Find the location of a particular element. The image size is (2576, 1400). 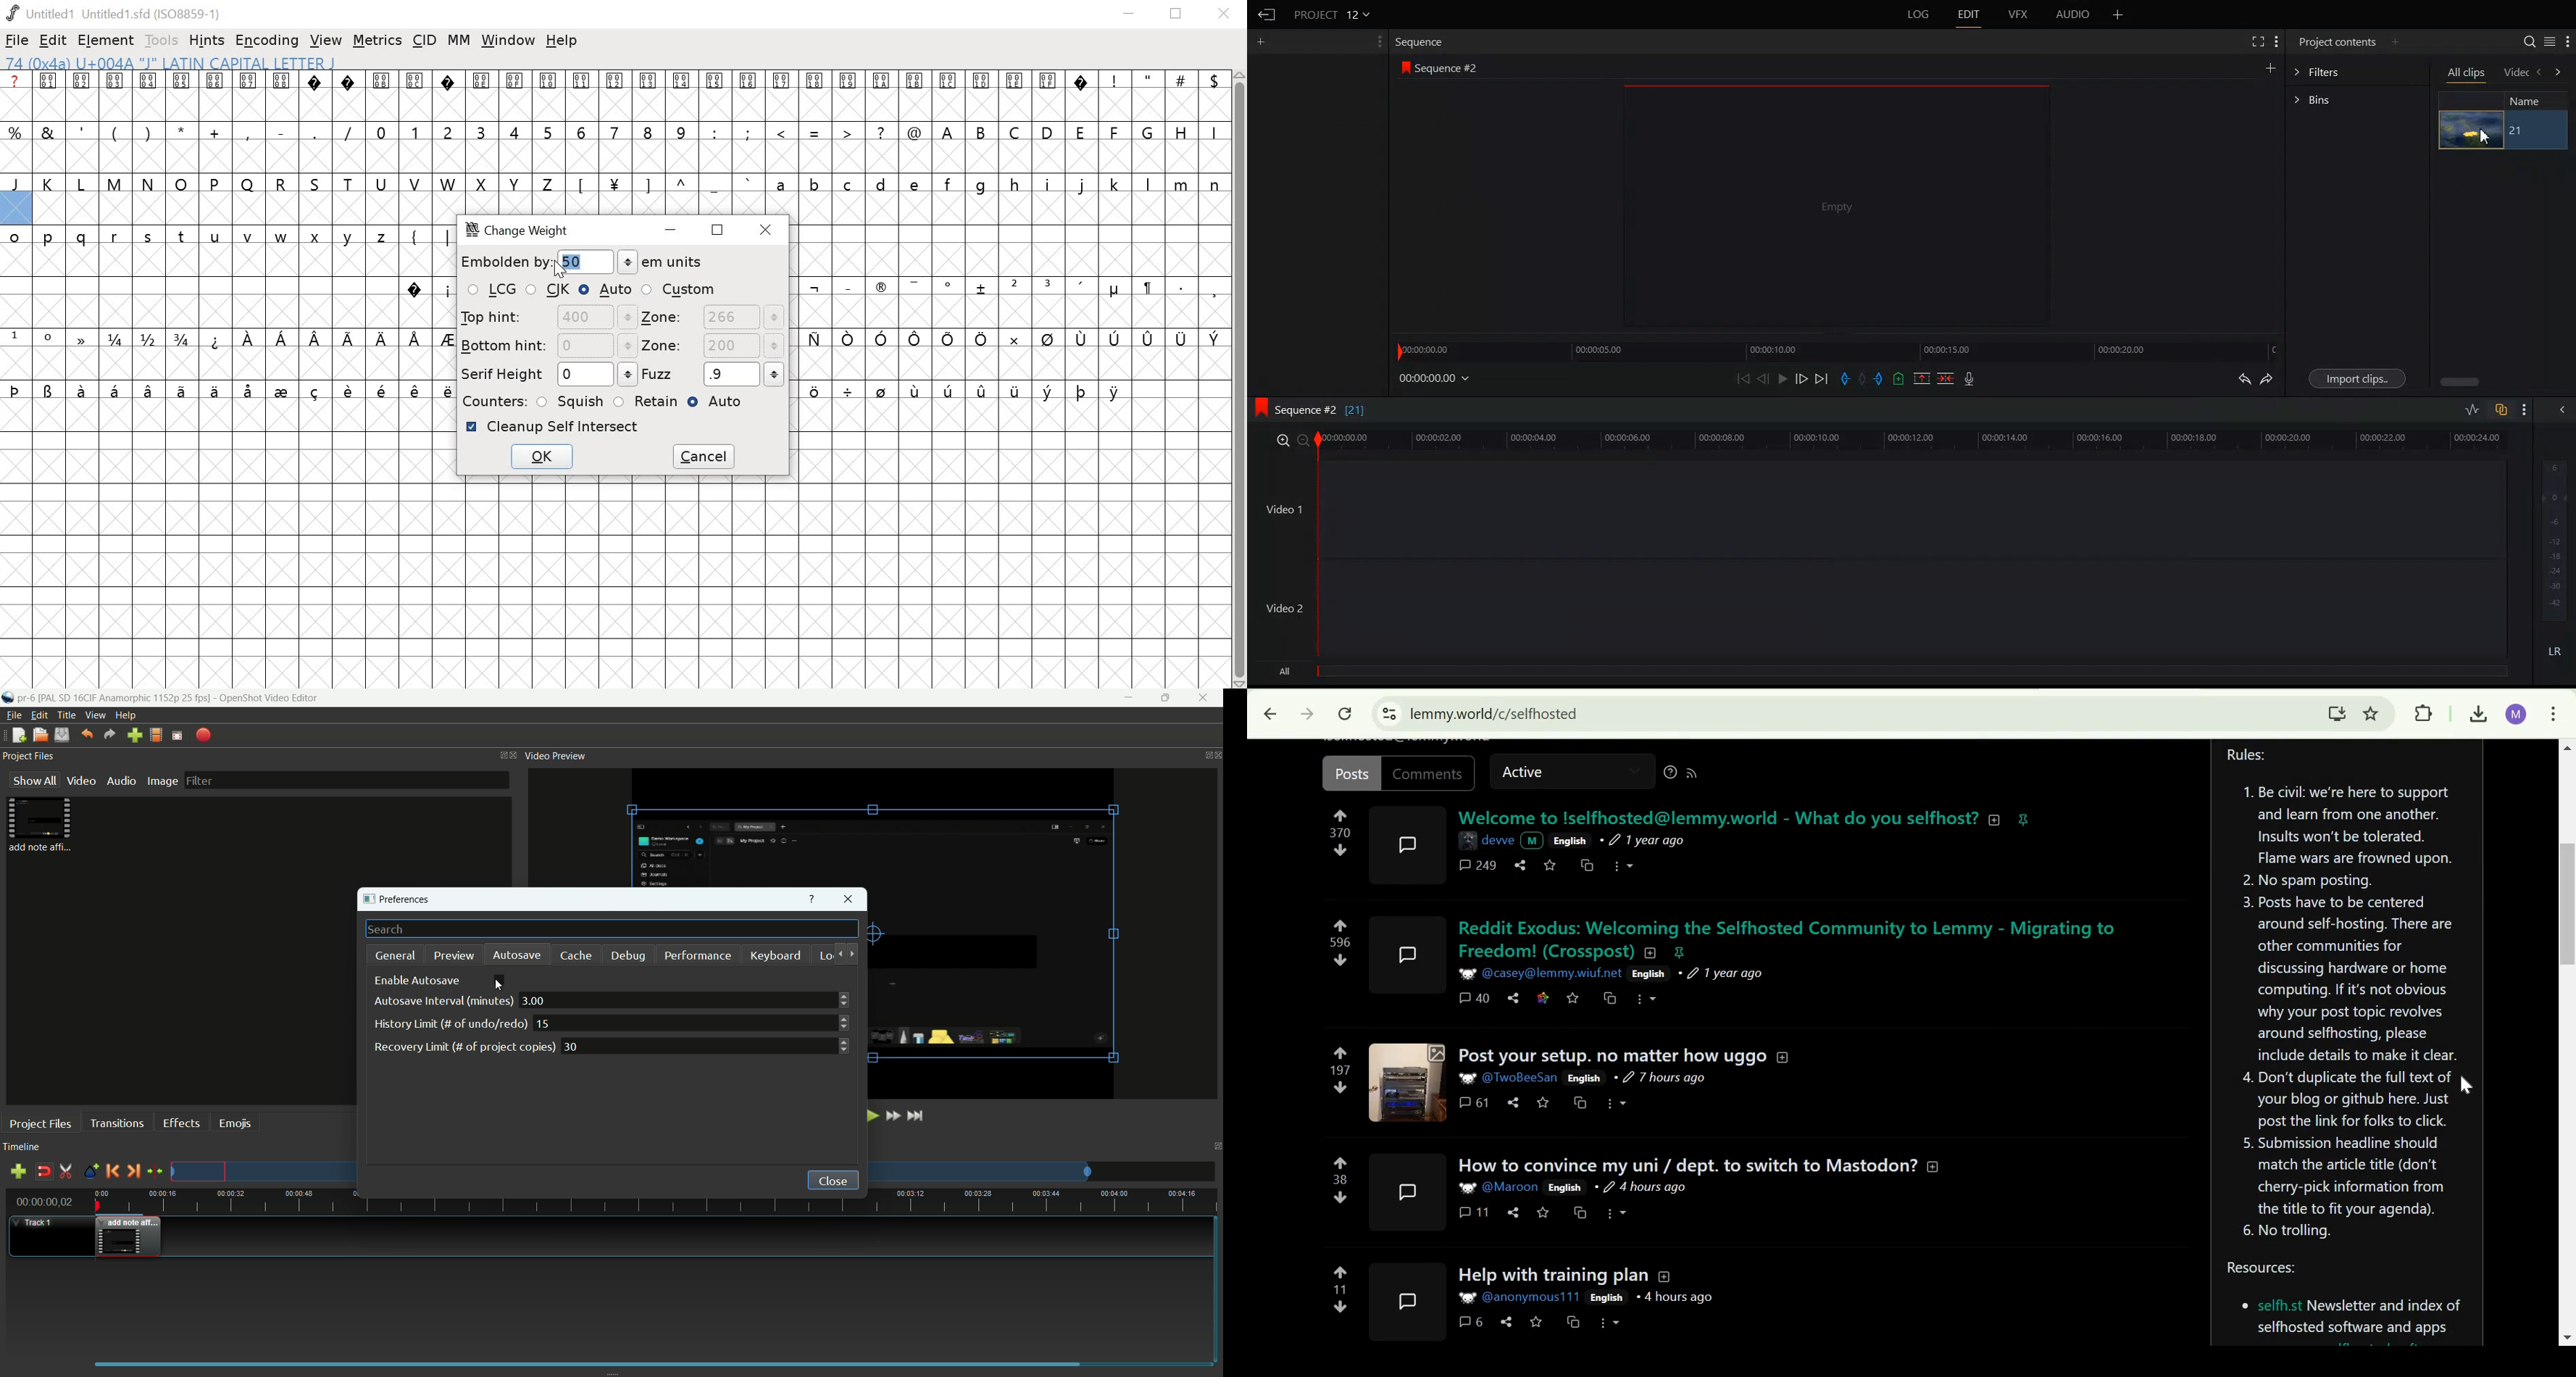

Untitled1 (Untitled1.sfd(ISO8859-1) is located at coordinates (116, 13).